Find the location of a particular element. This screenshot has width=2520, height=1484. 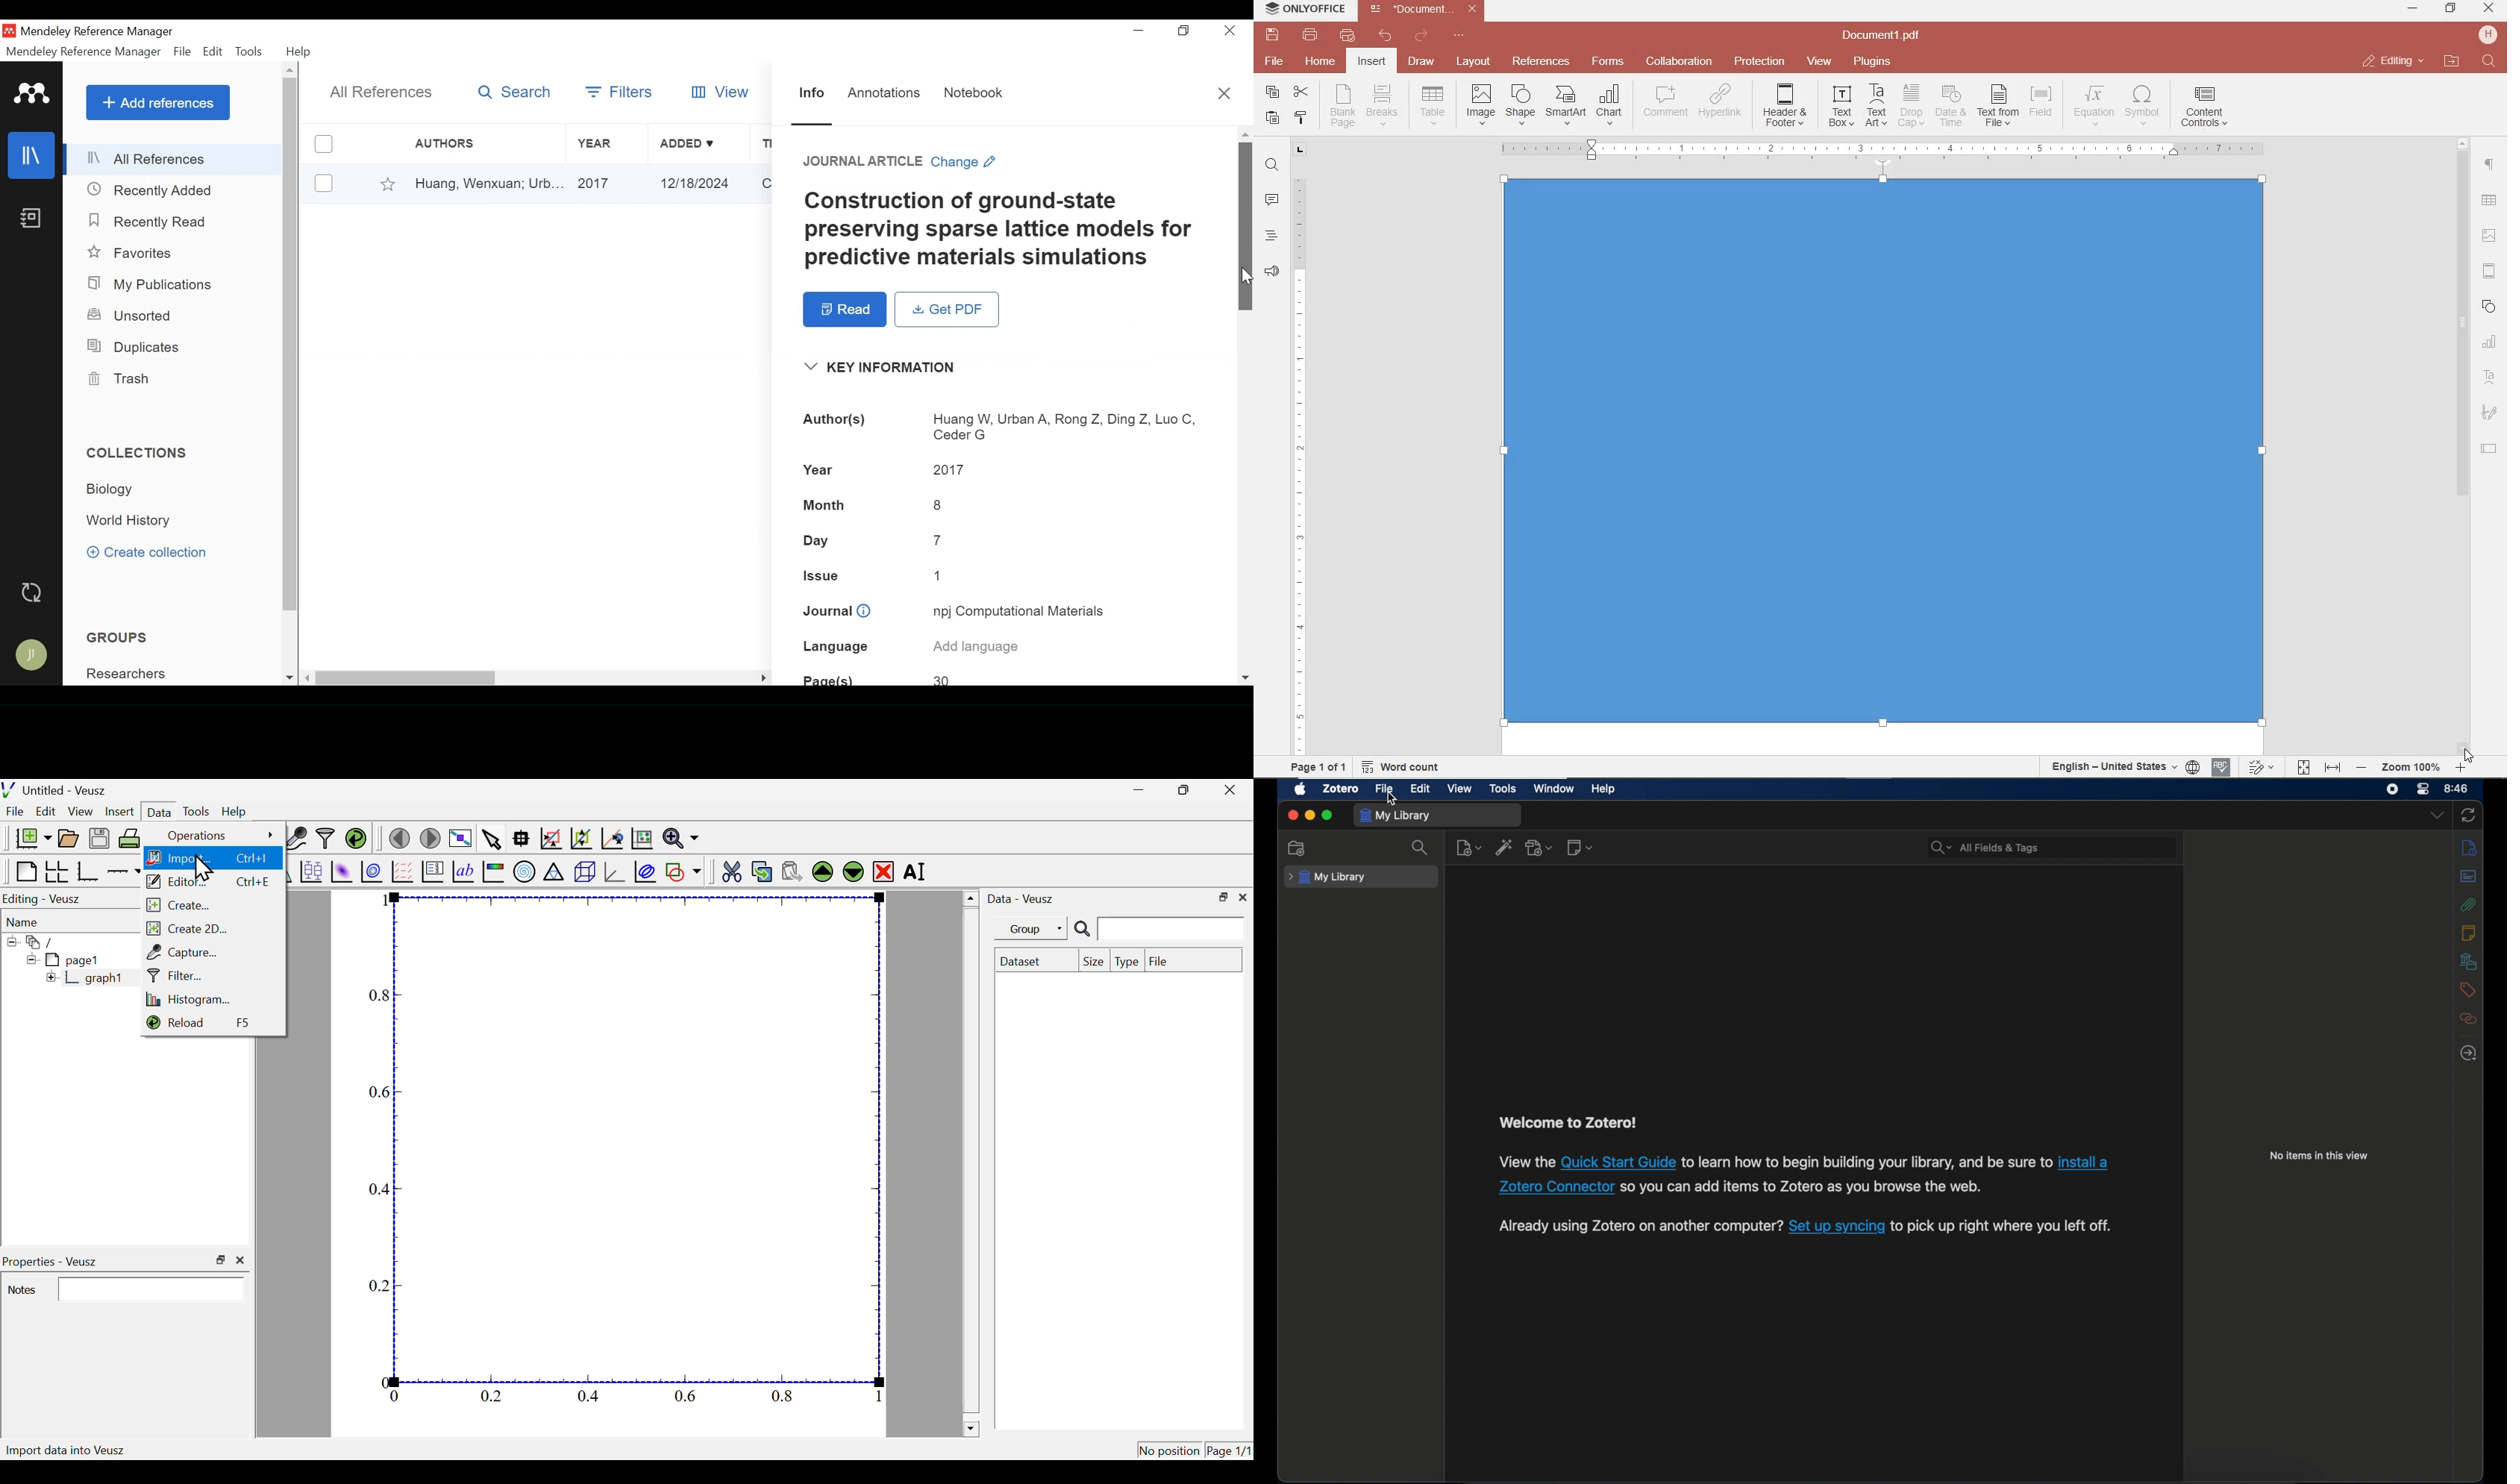

view is located at coordinates (1460, 788).